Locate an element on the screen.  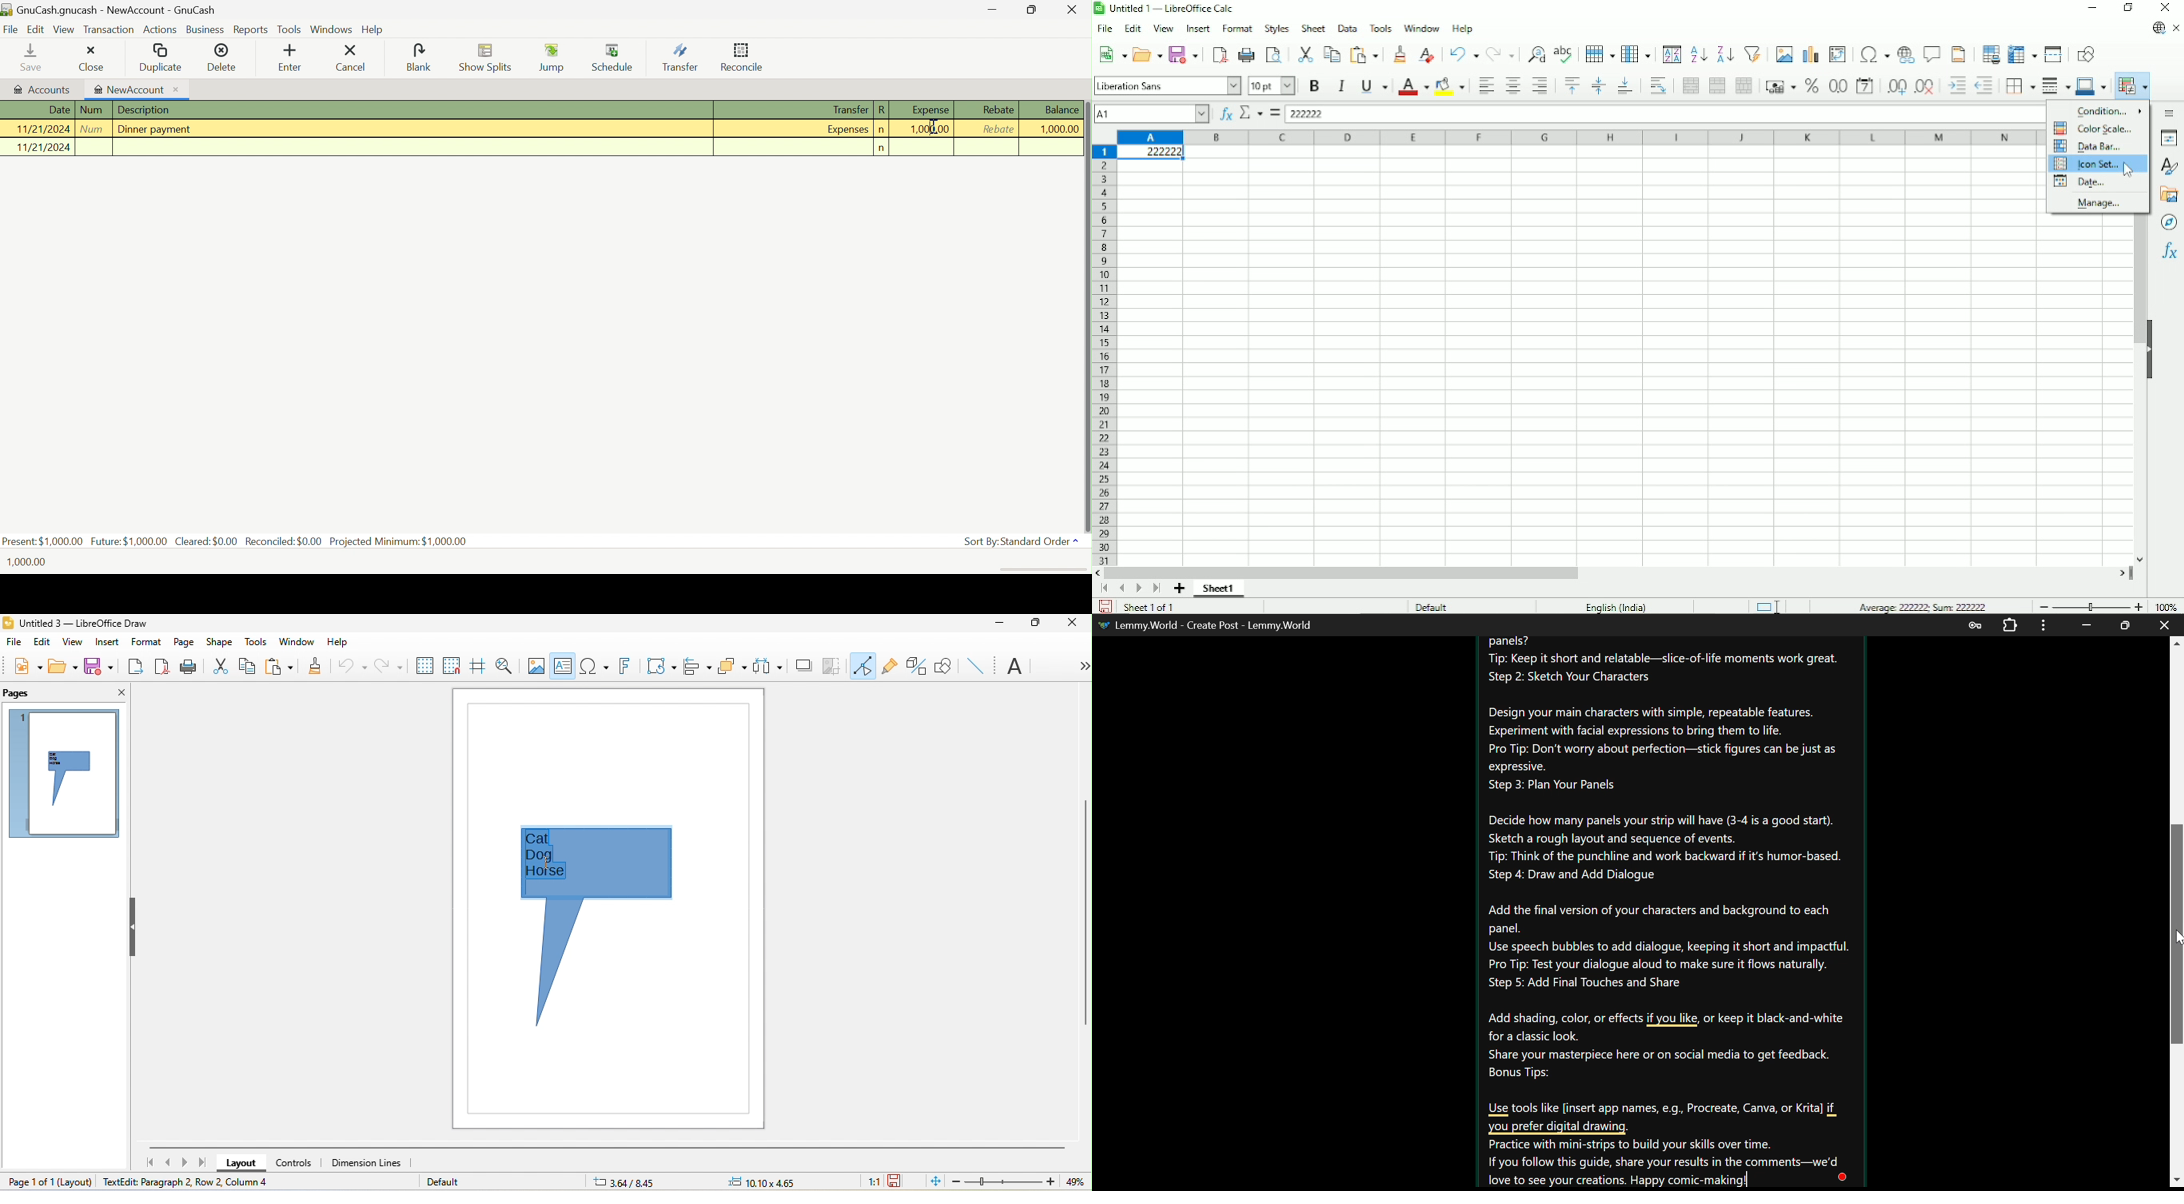
Balance is located at coordinates (1062, 111).